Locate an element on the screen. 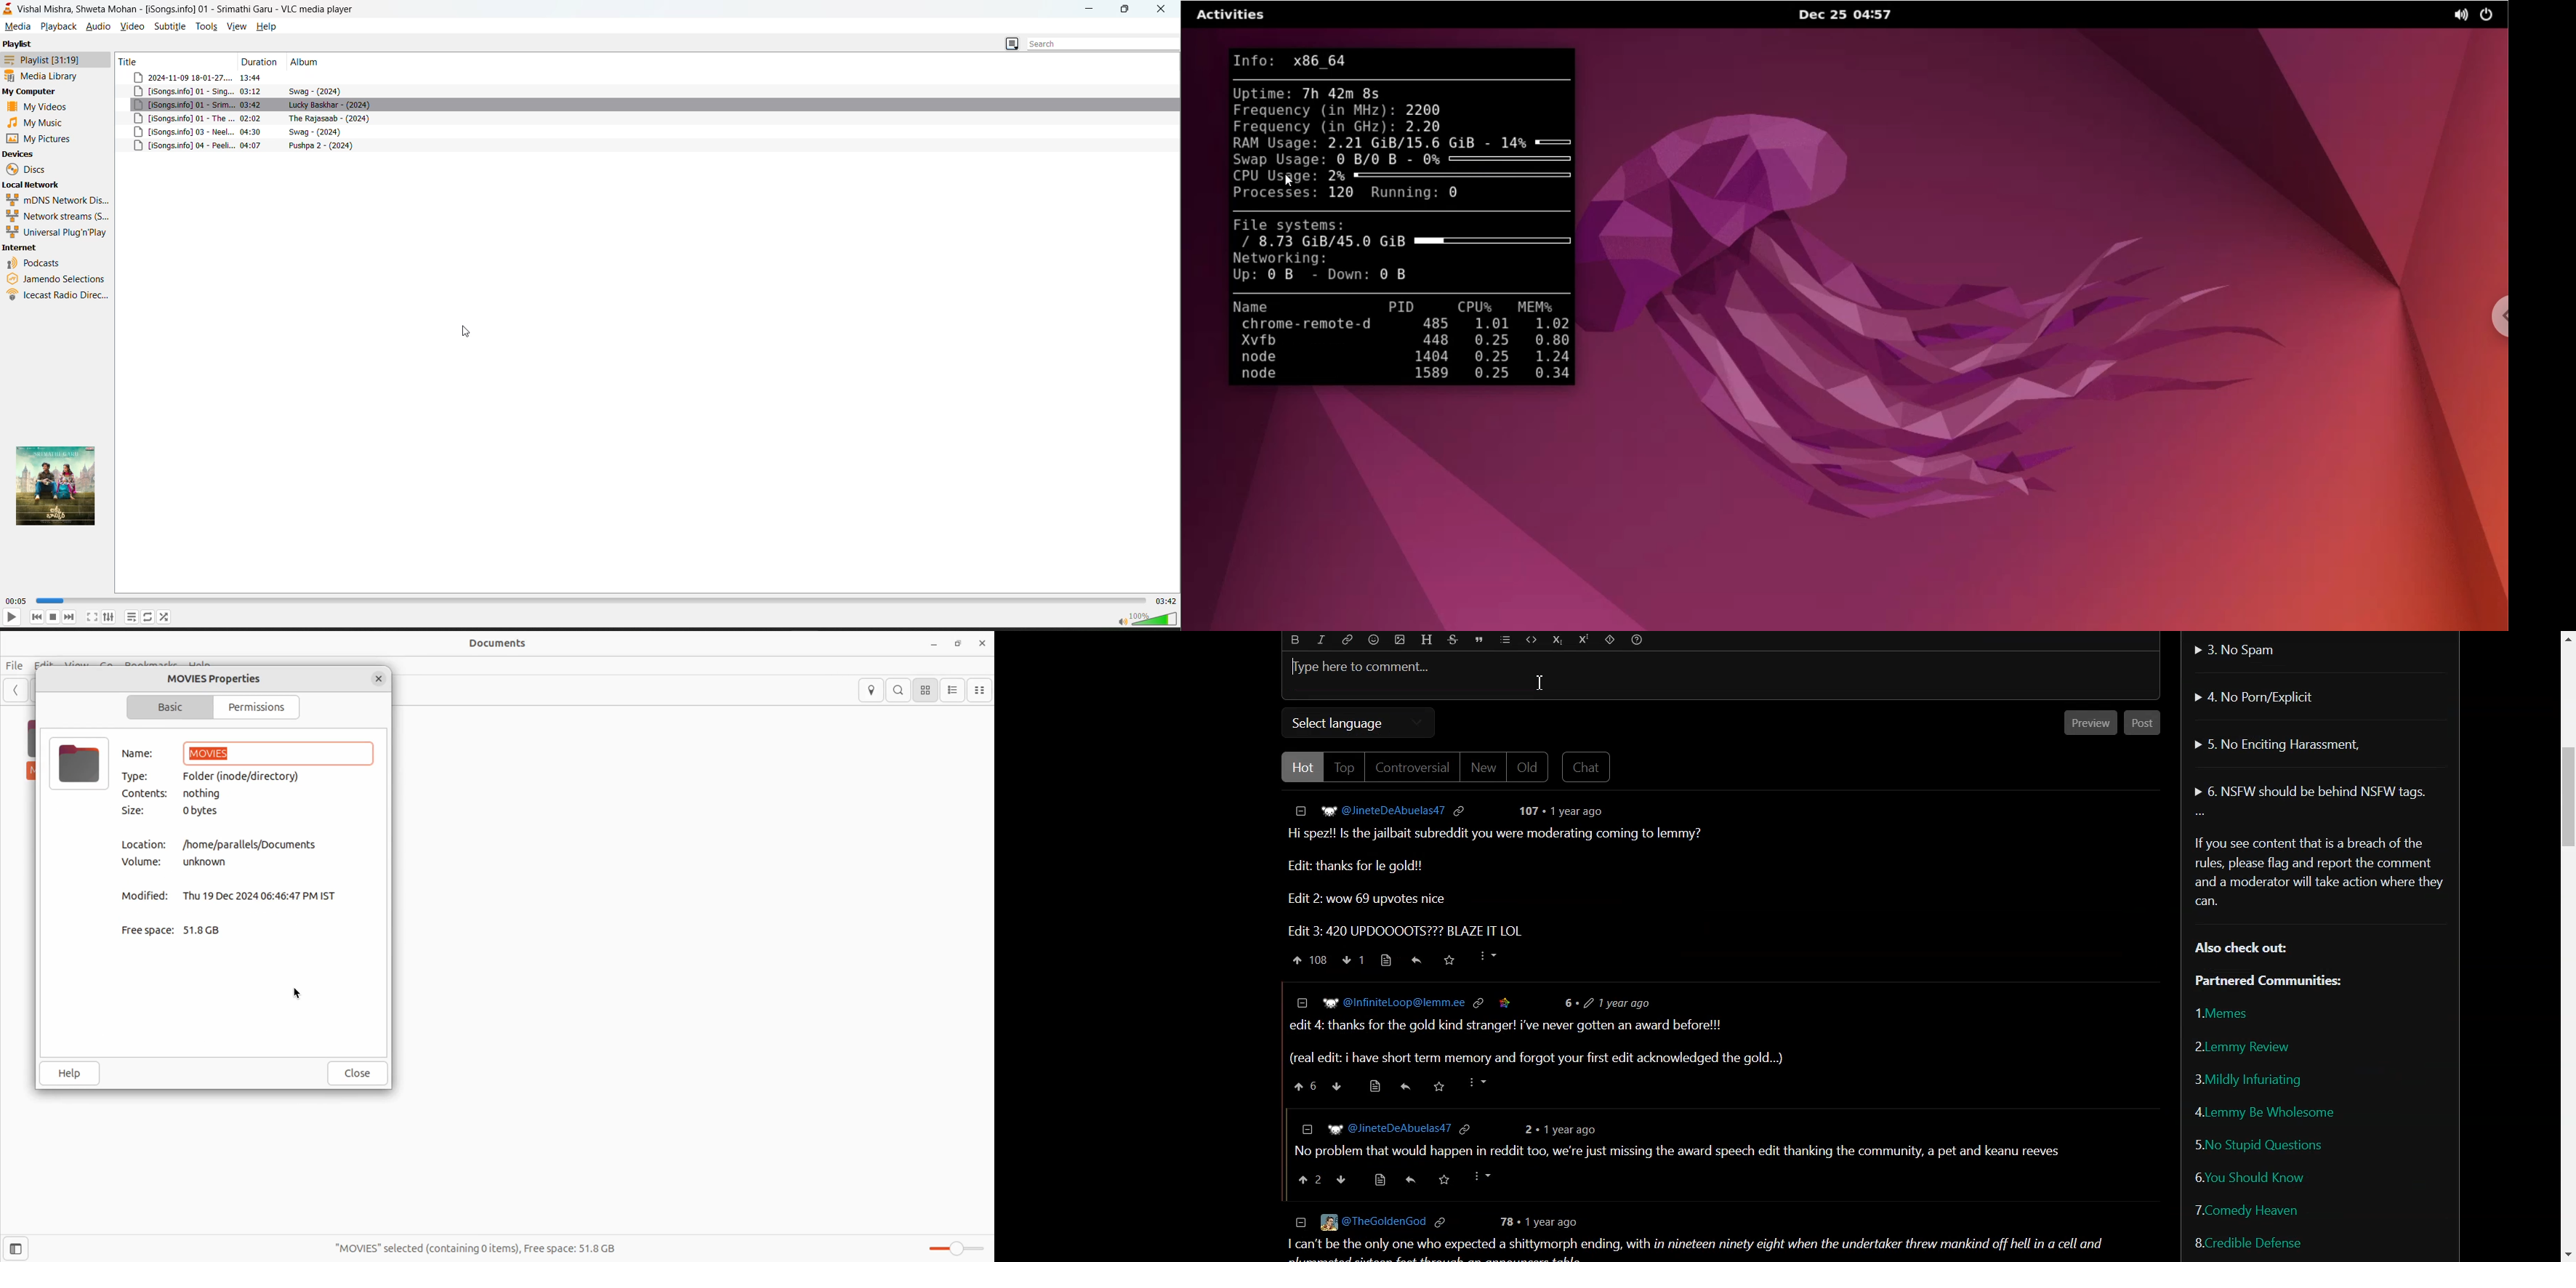  No Porn/Explicit is located at coordinates (2259, 696).